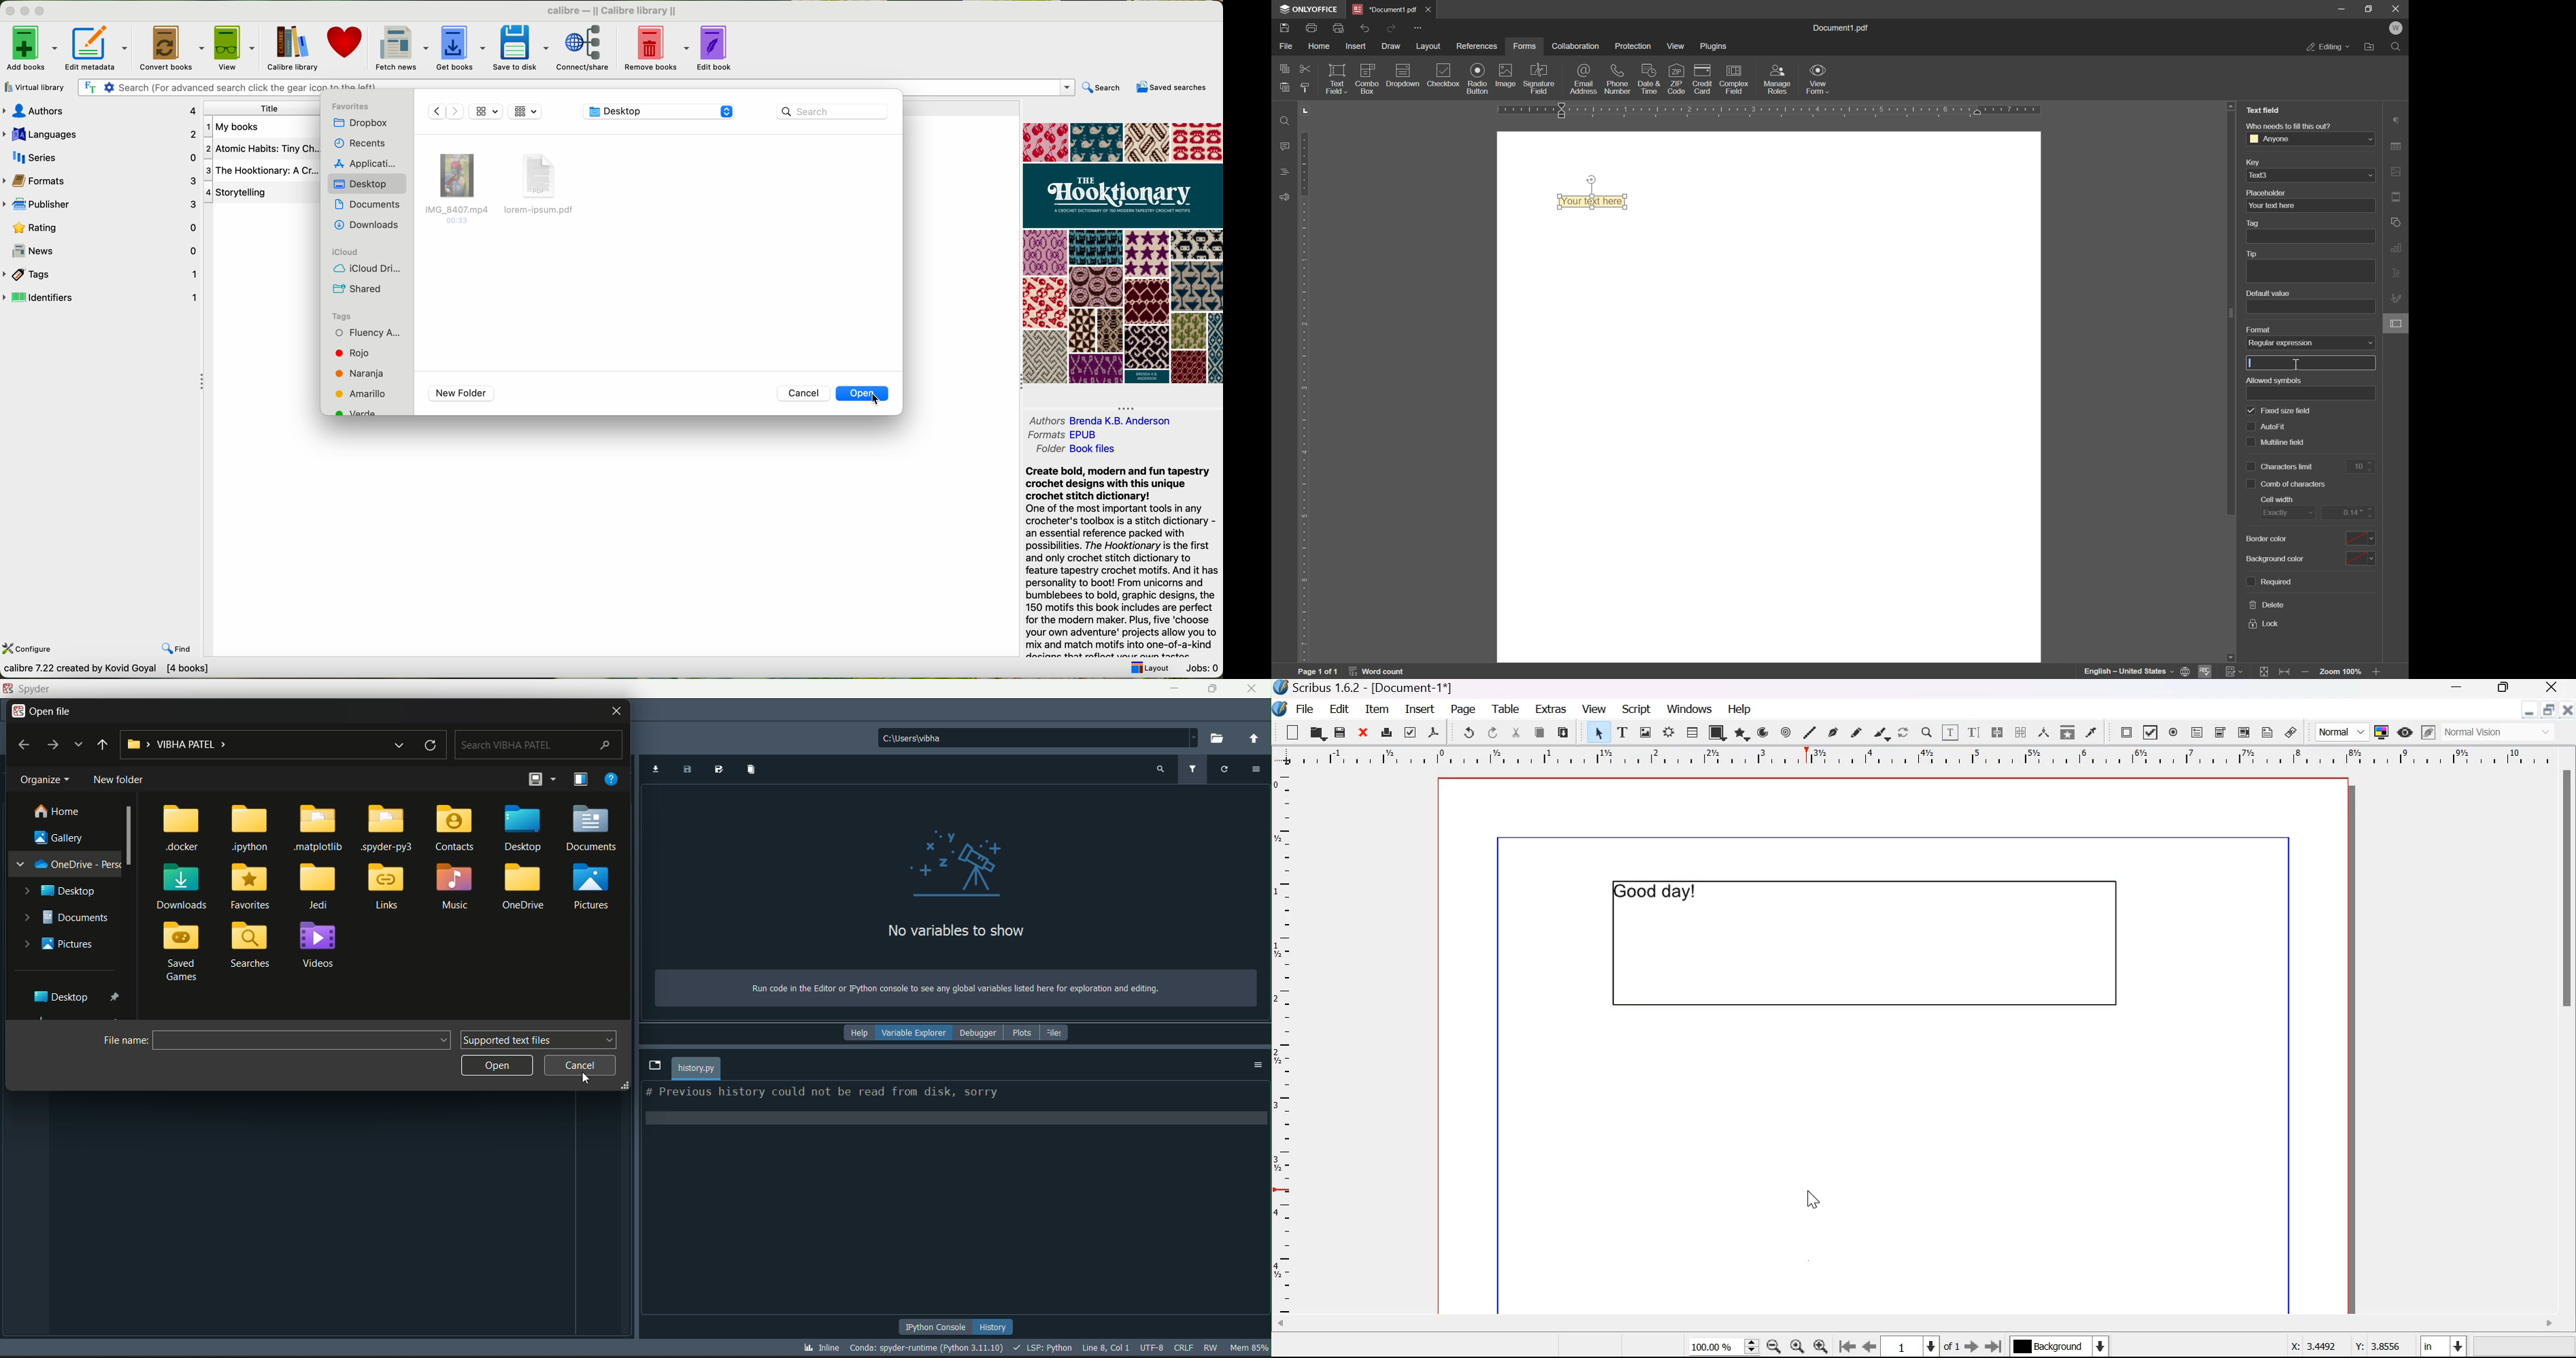 The width and height of the screenshot is (2576, 1372). What do you see at coordinates (251, 946) in the screenshot?
I see `searches` at bounding box center [251, 946].